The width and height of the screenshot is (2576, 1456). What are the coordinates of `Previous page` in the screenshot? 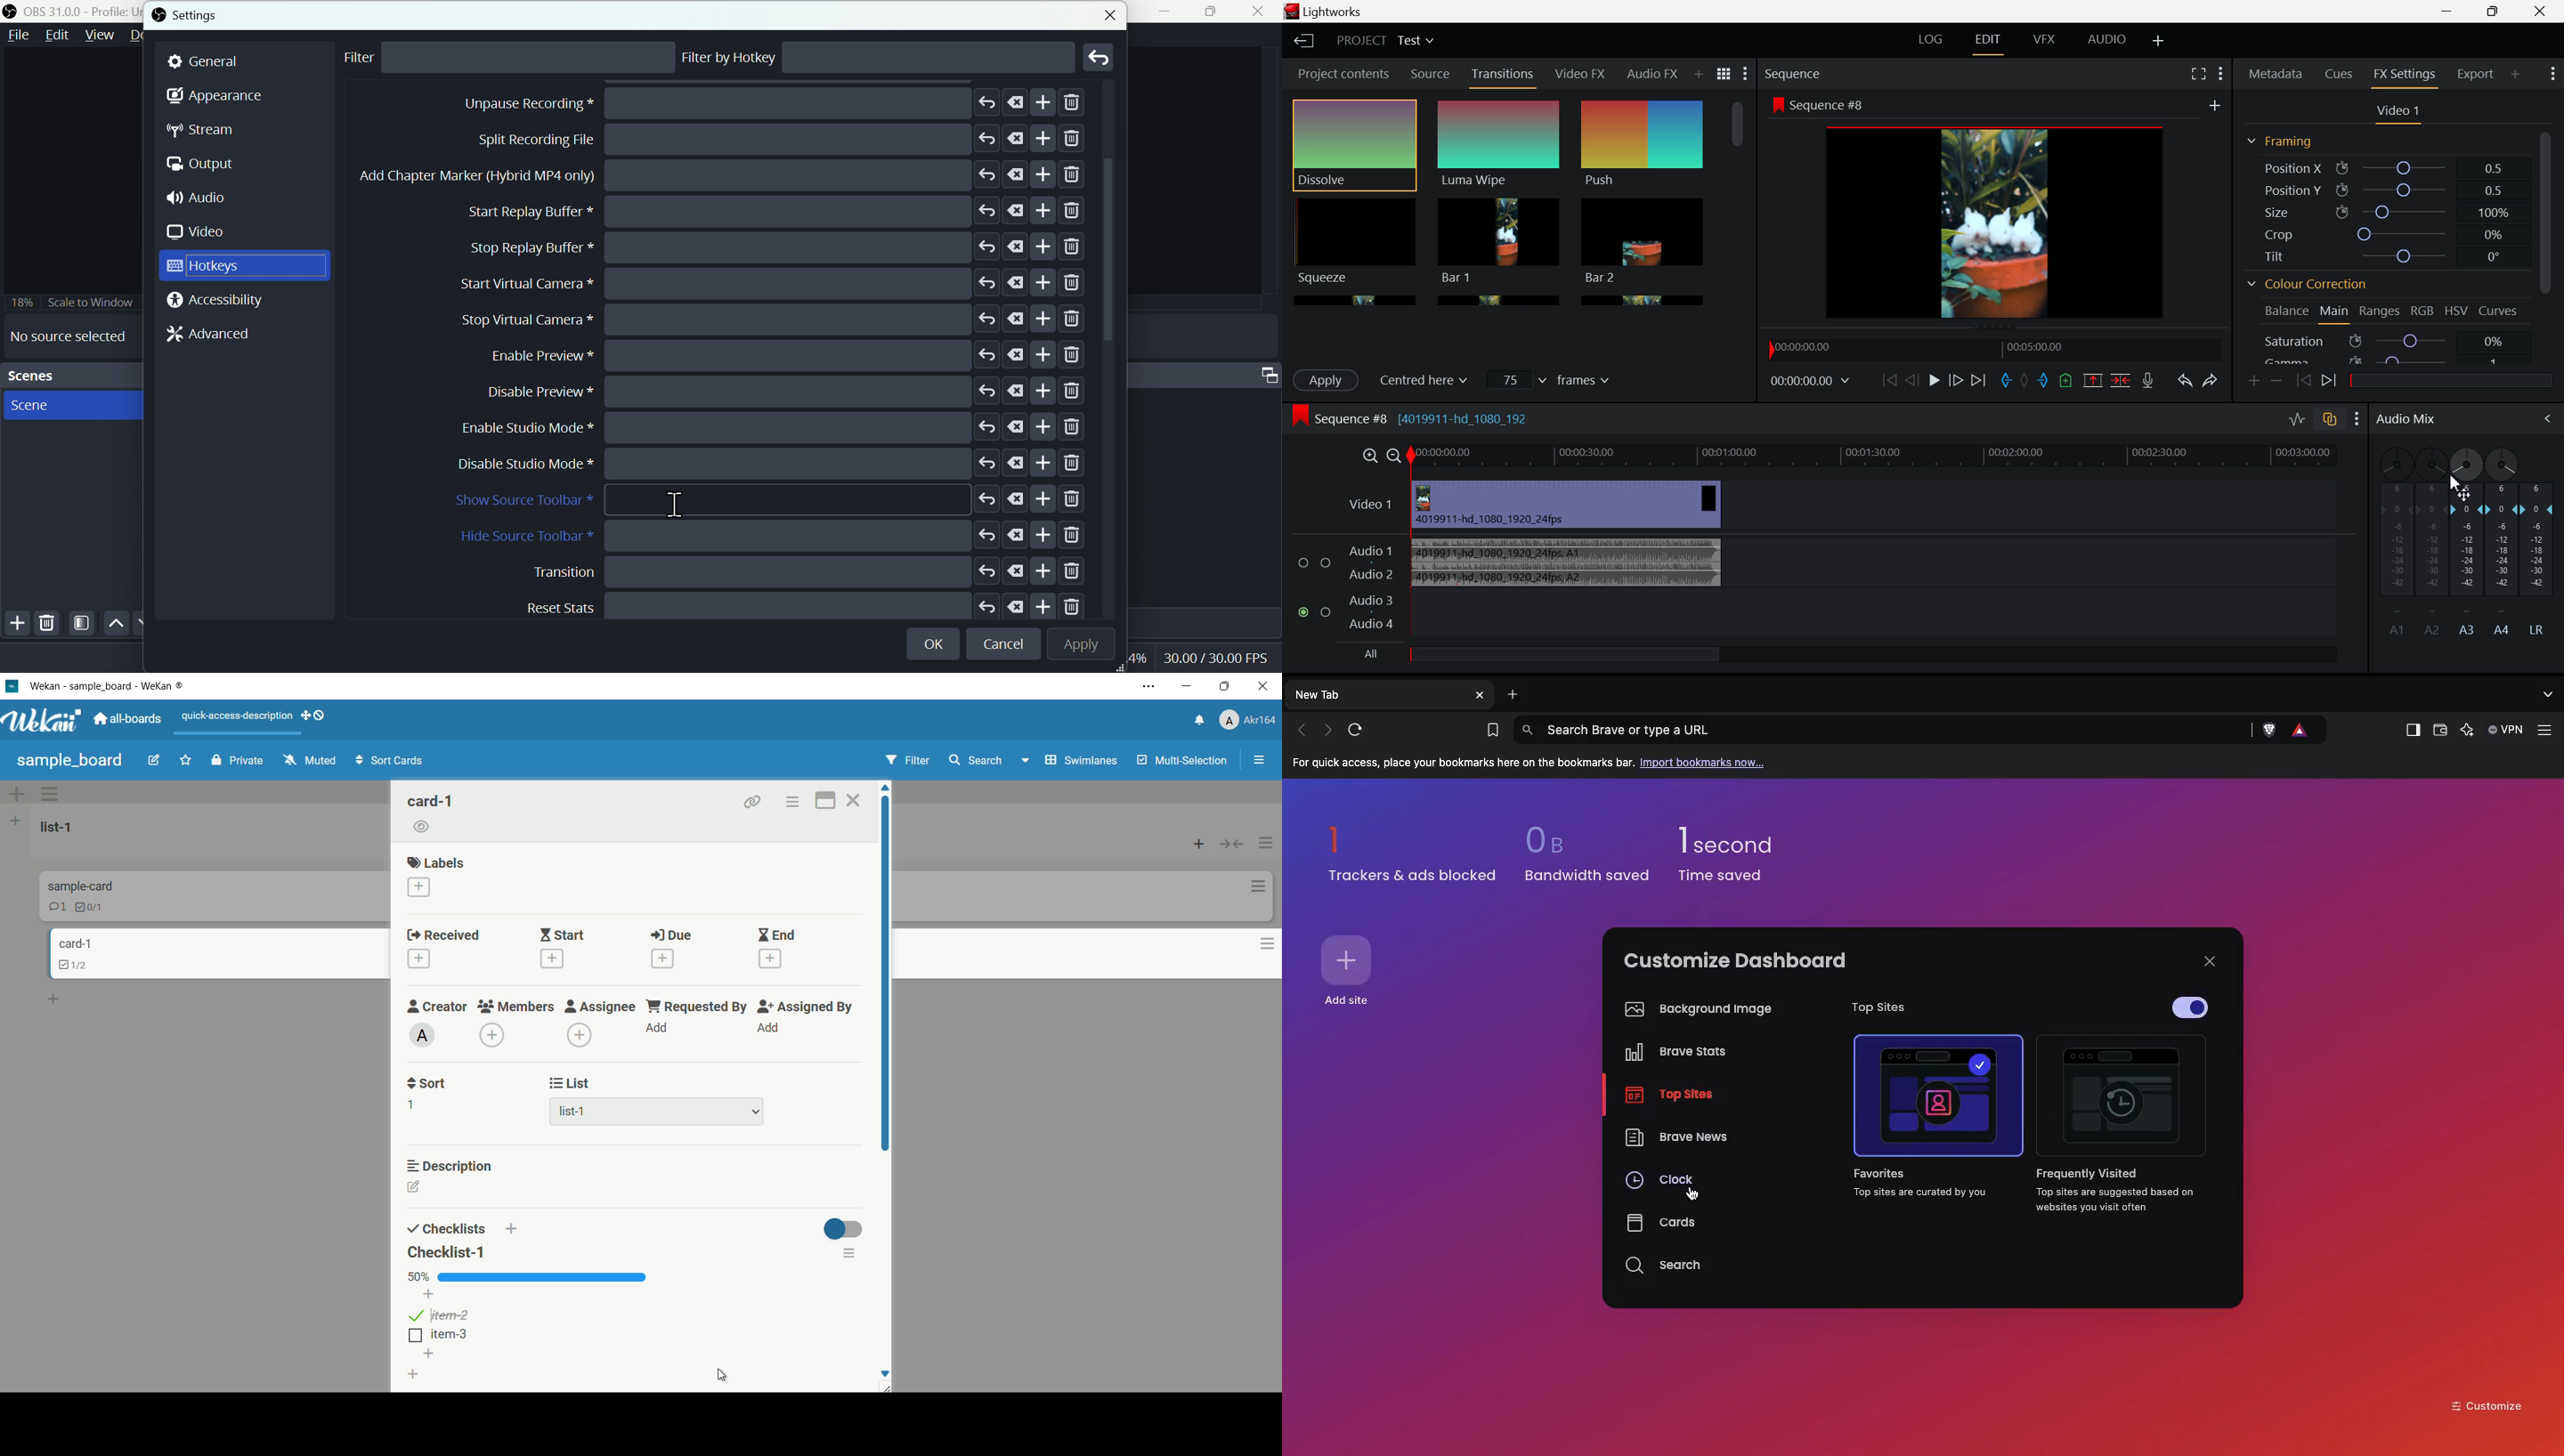 It's located at (1302, 730).